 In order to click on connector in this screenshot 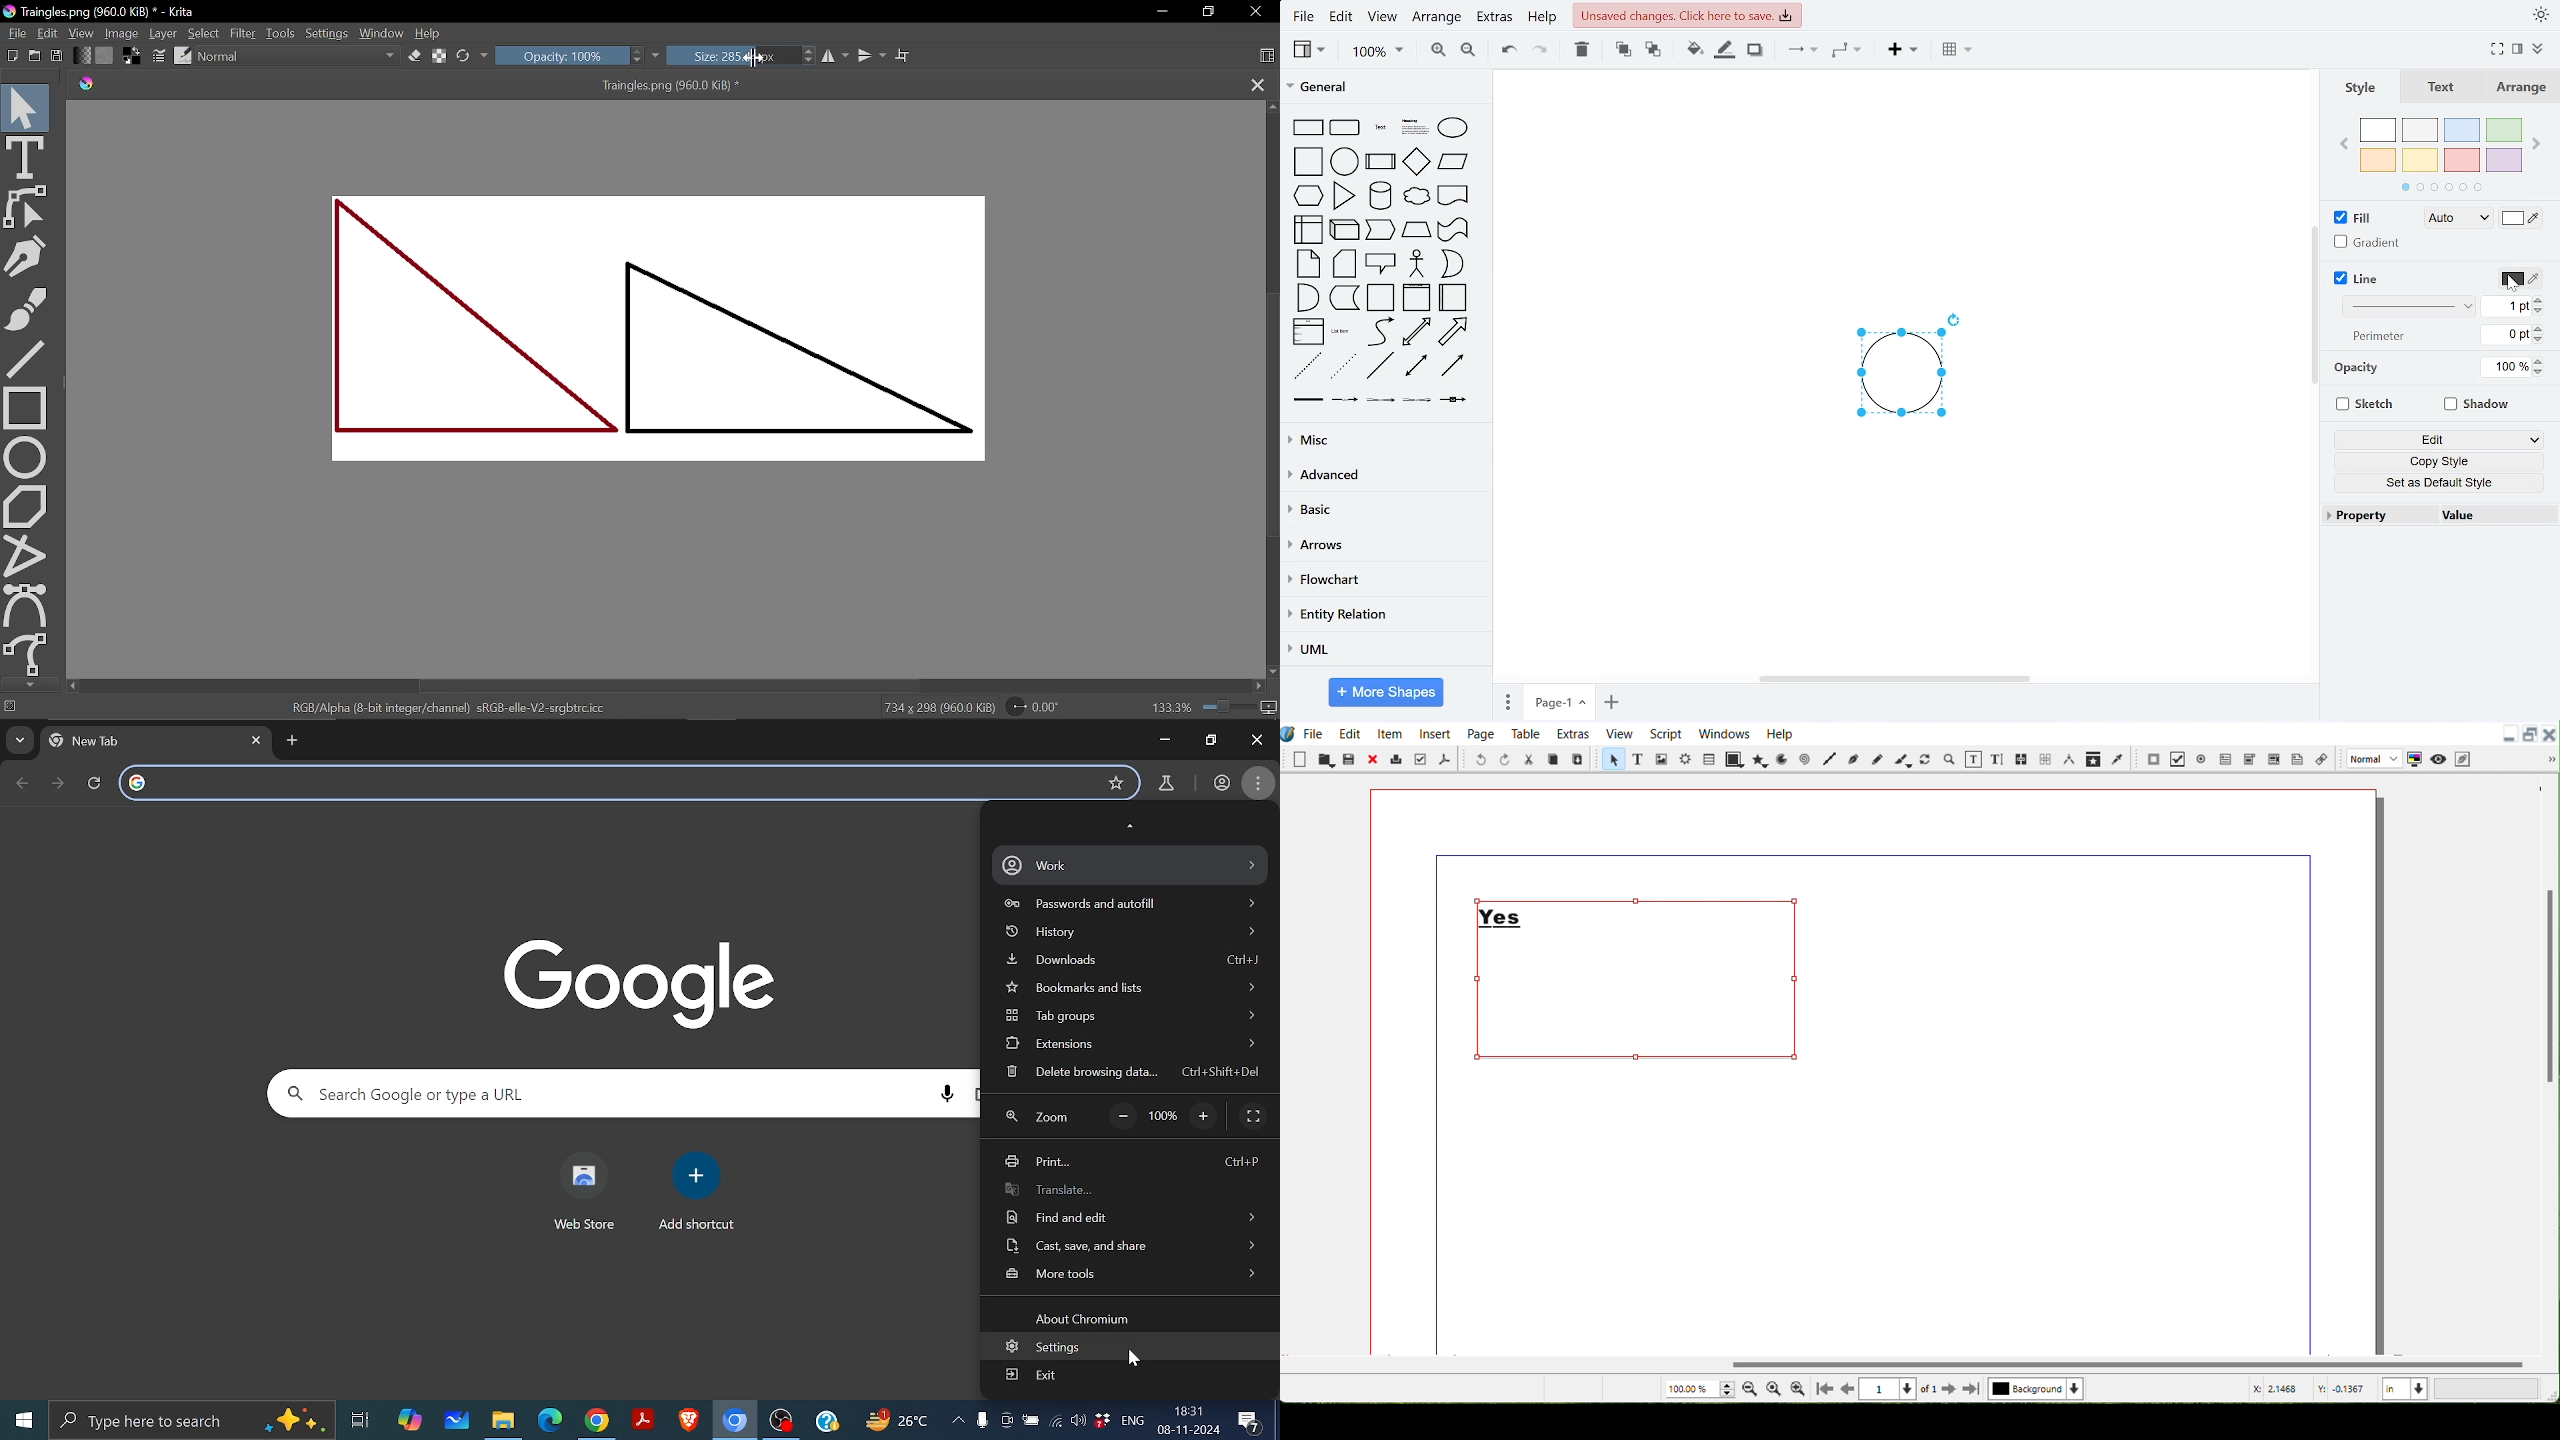, I will do `click(1801, 50)`.